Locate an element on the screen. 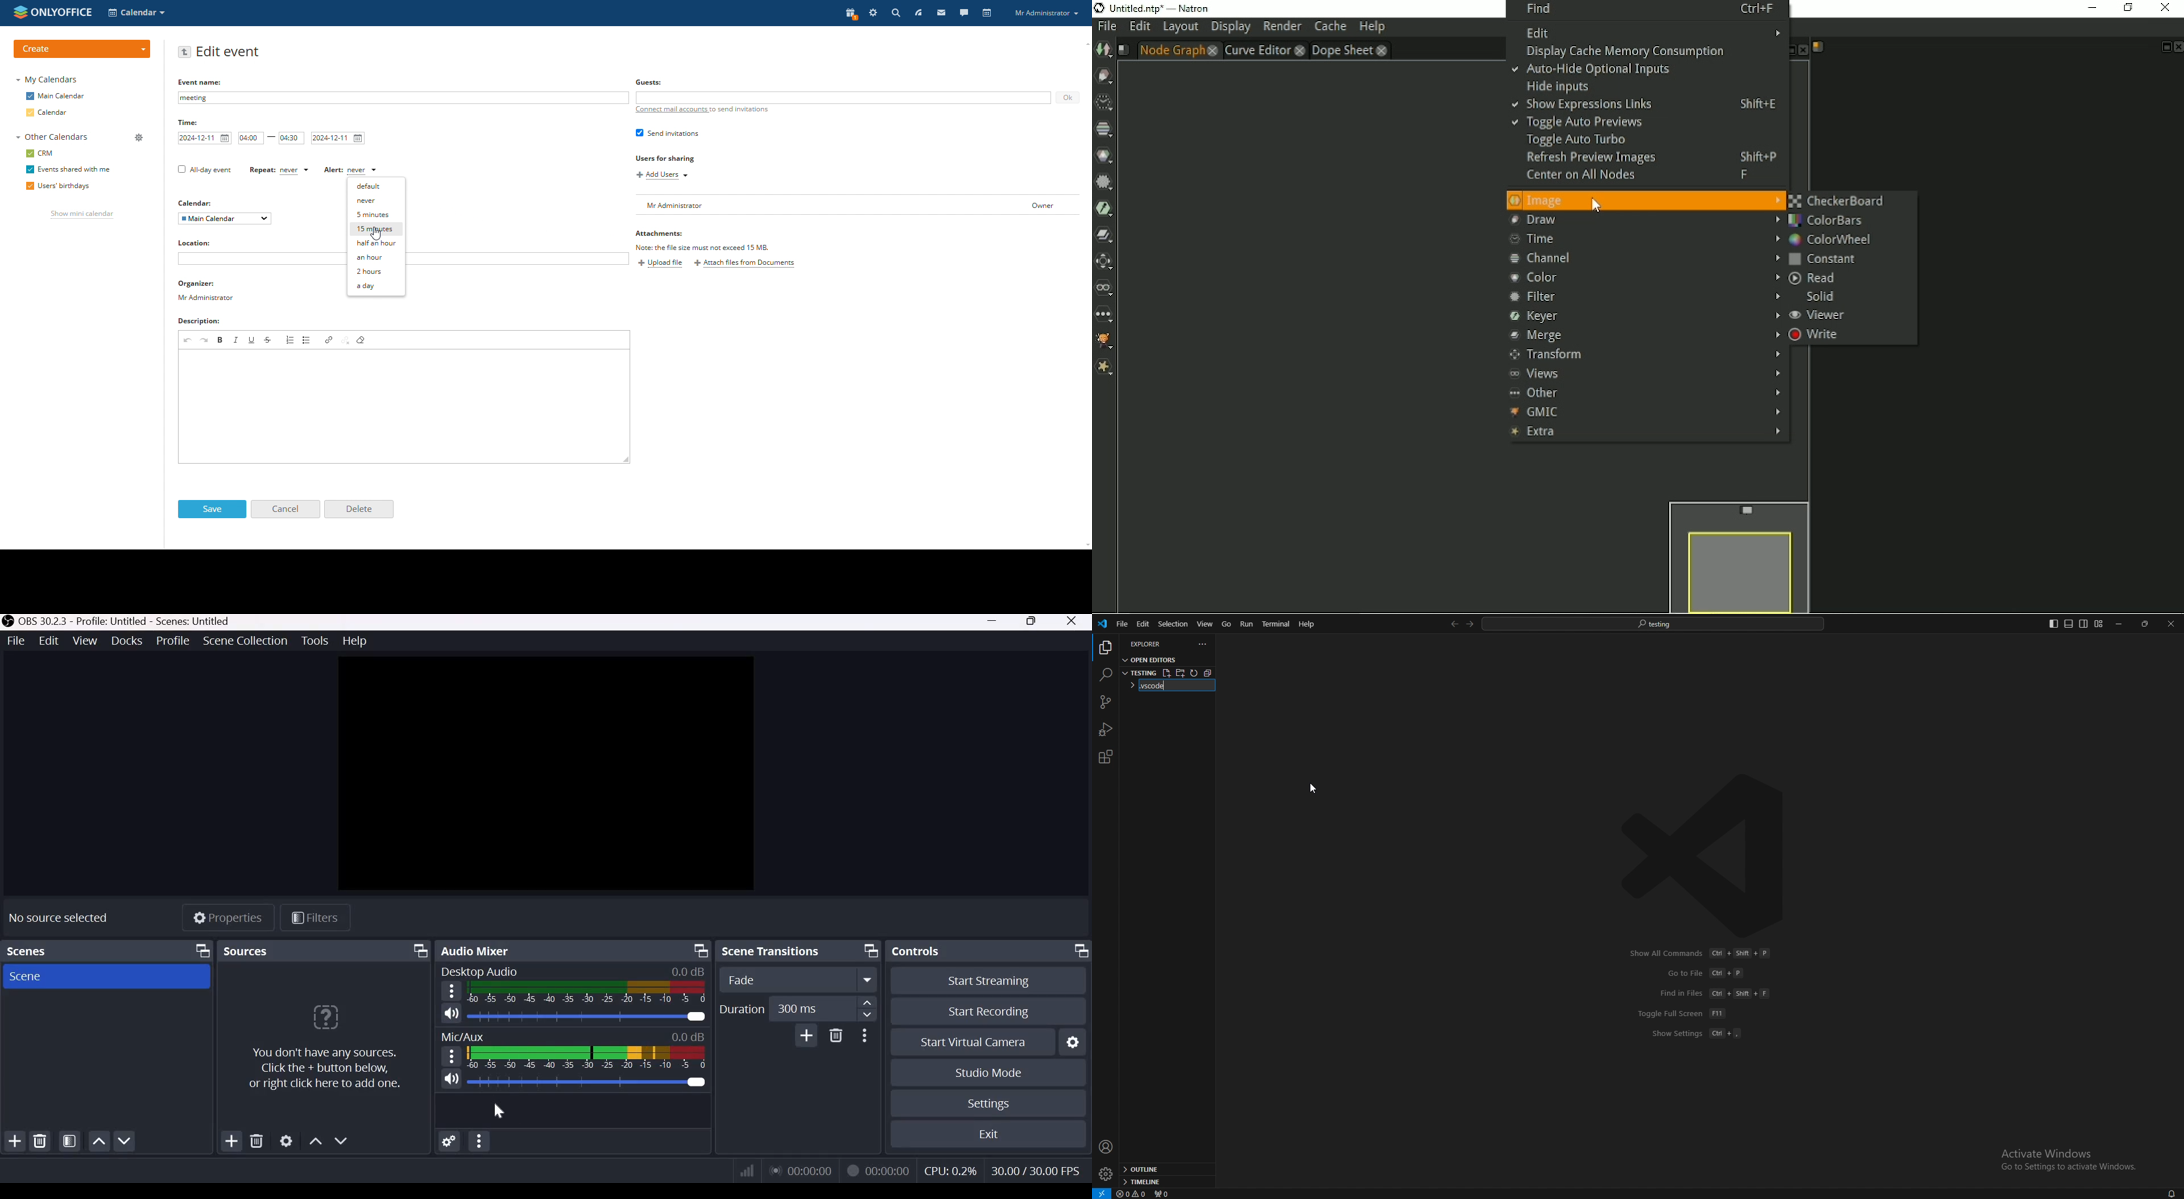  Add scene is located at coordinates (14, 1141).